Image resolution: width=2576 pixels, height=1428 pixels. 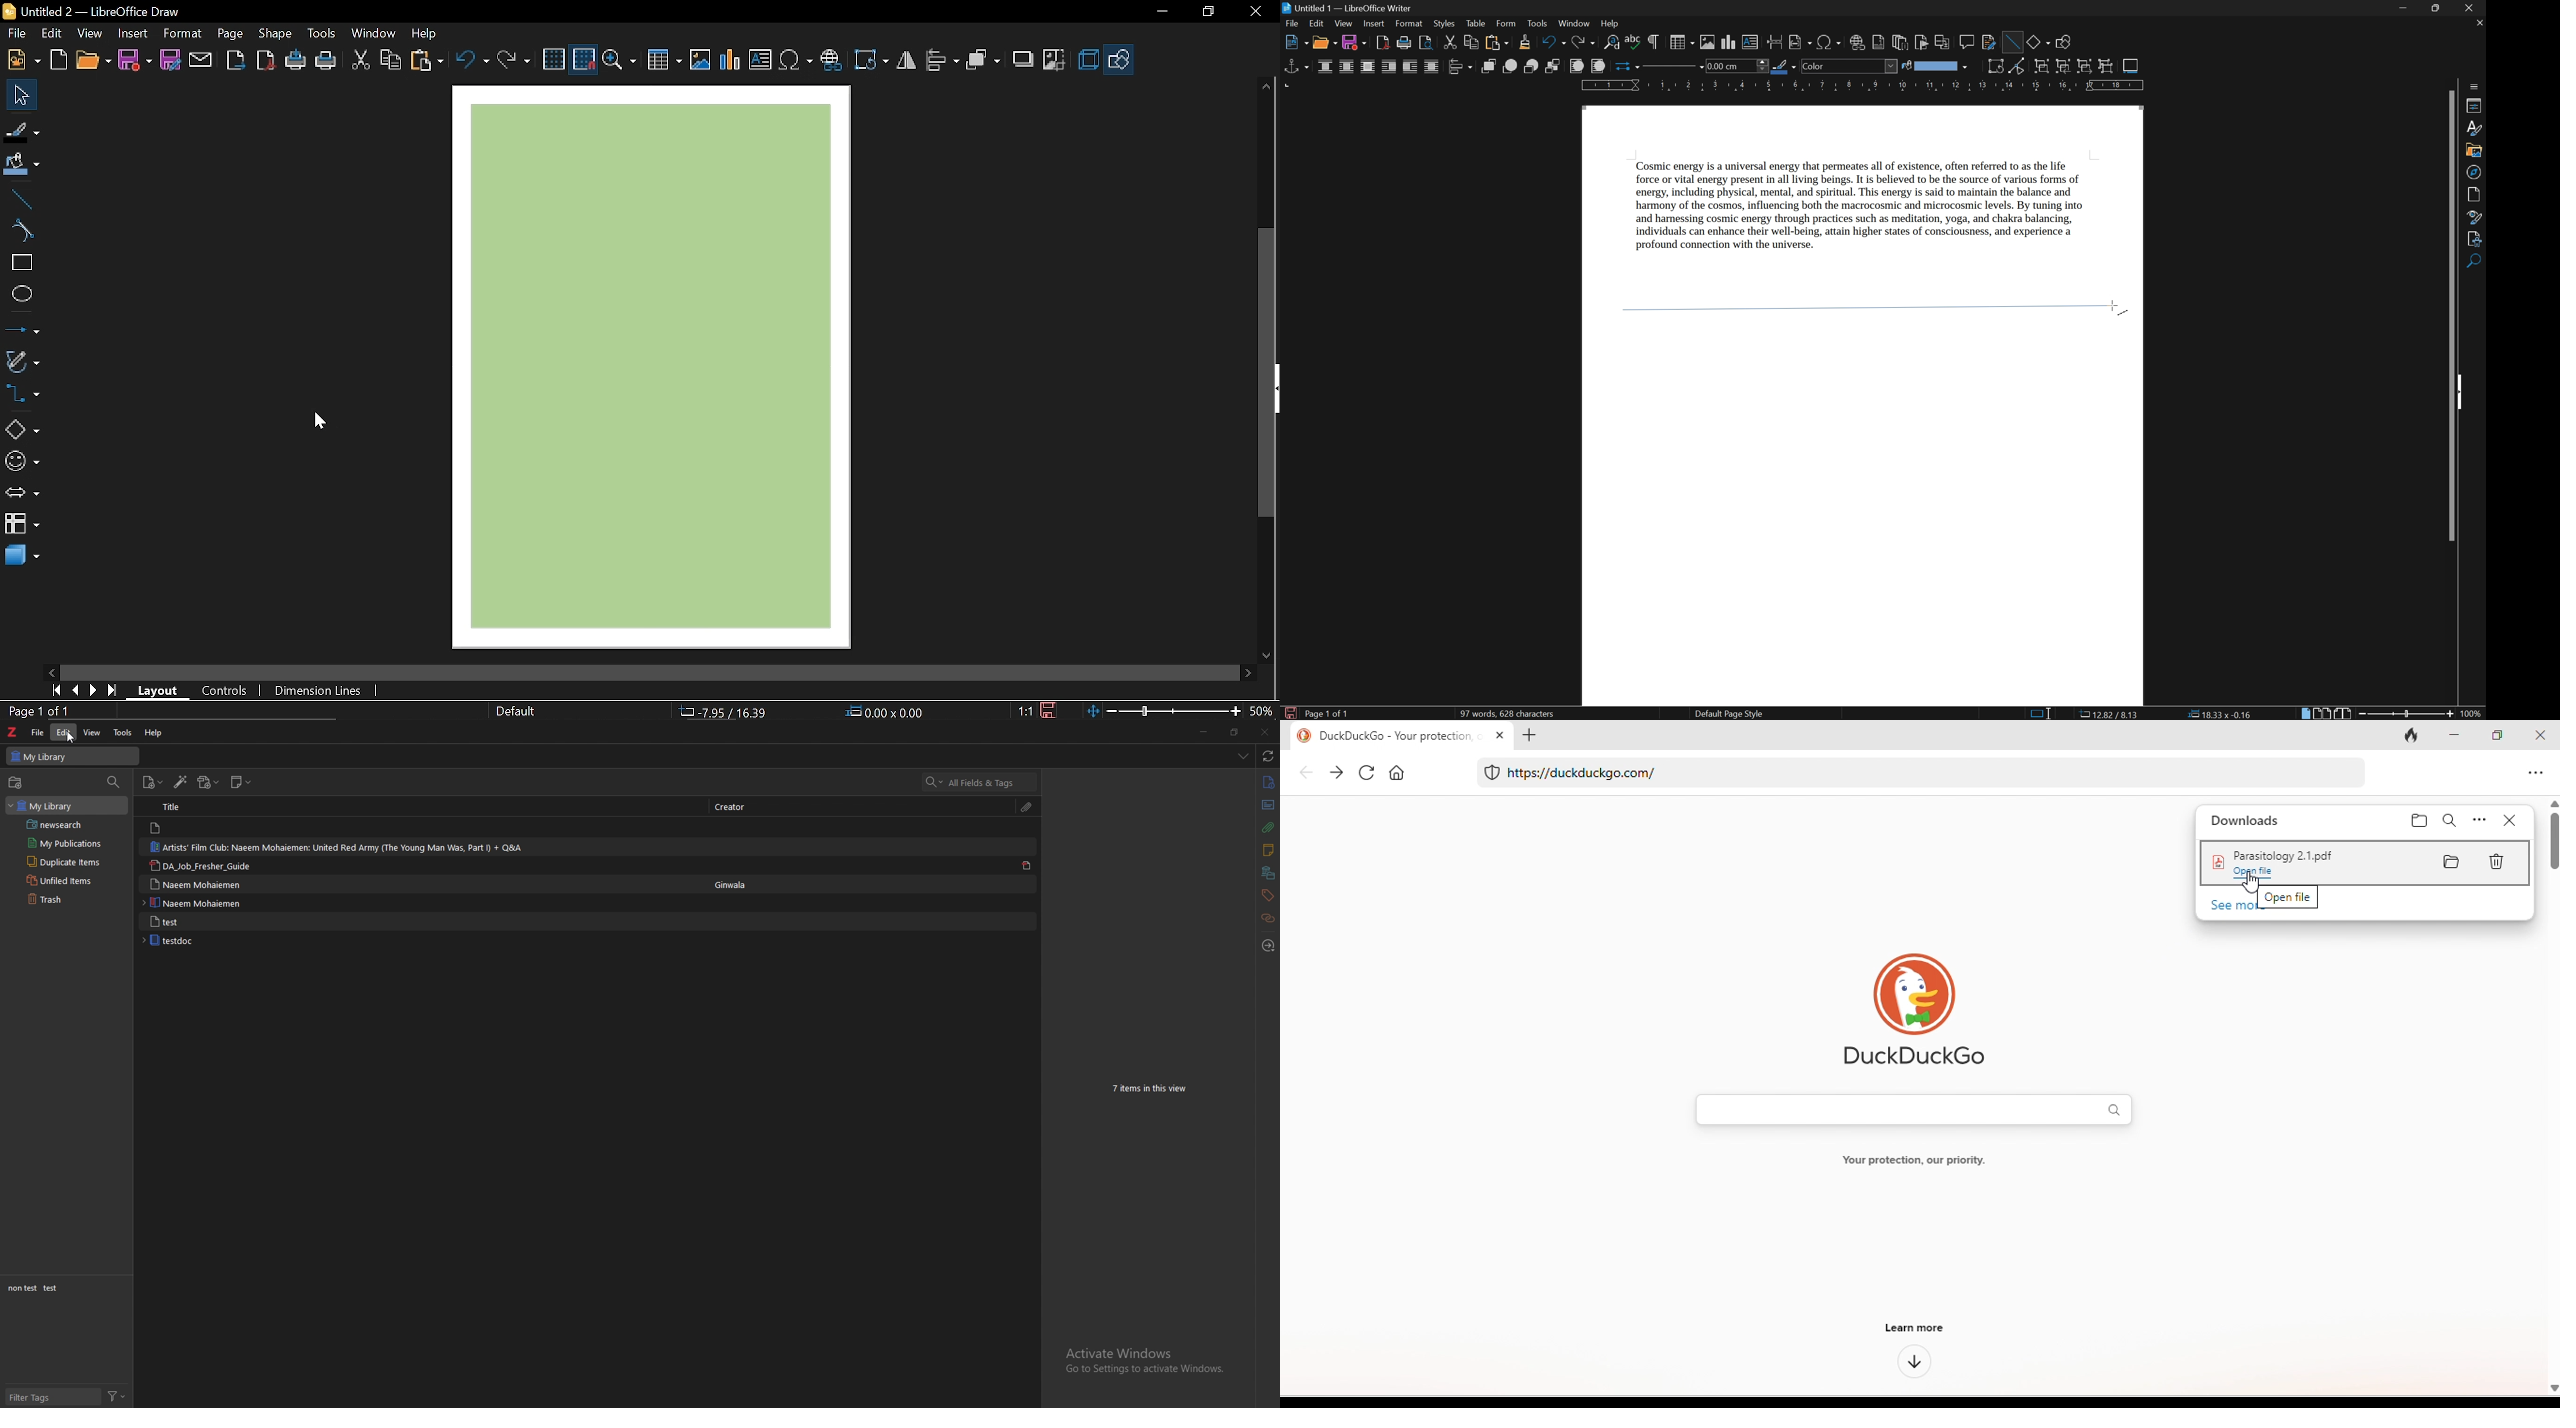 What do you see at coordinates (22, 492) in the screenshot?
I see `Arrows` at bounding box center [22, 492].